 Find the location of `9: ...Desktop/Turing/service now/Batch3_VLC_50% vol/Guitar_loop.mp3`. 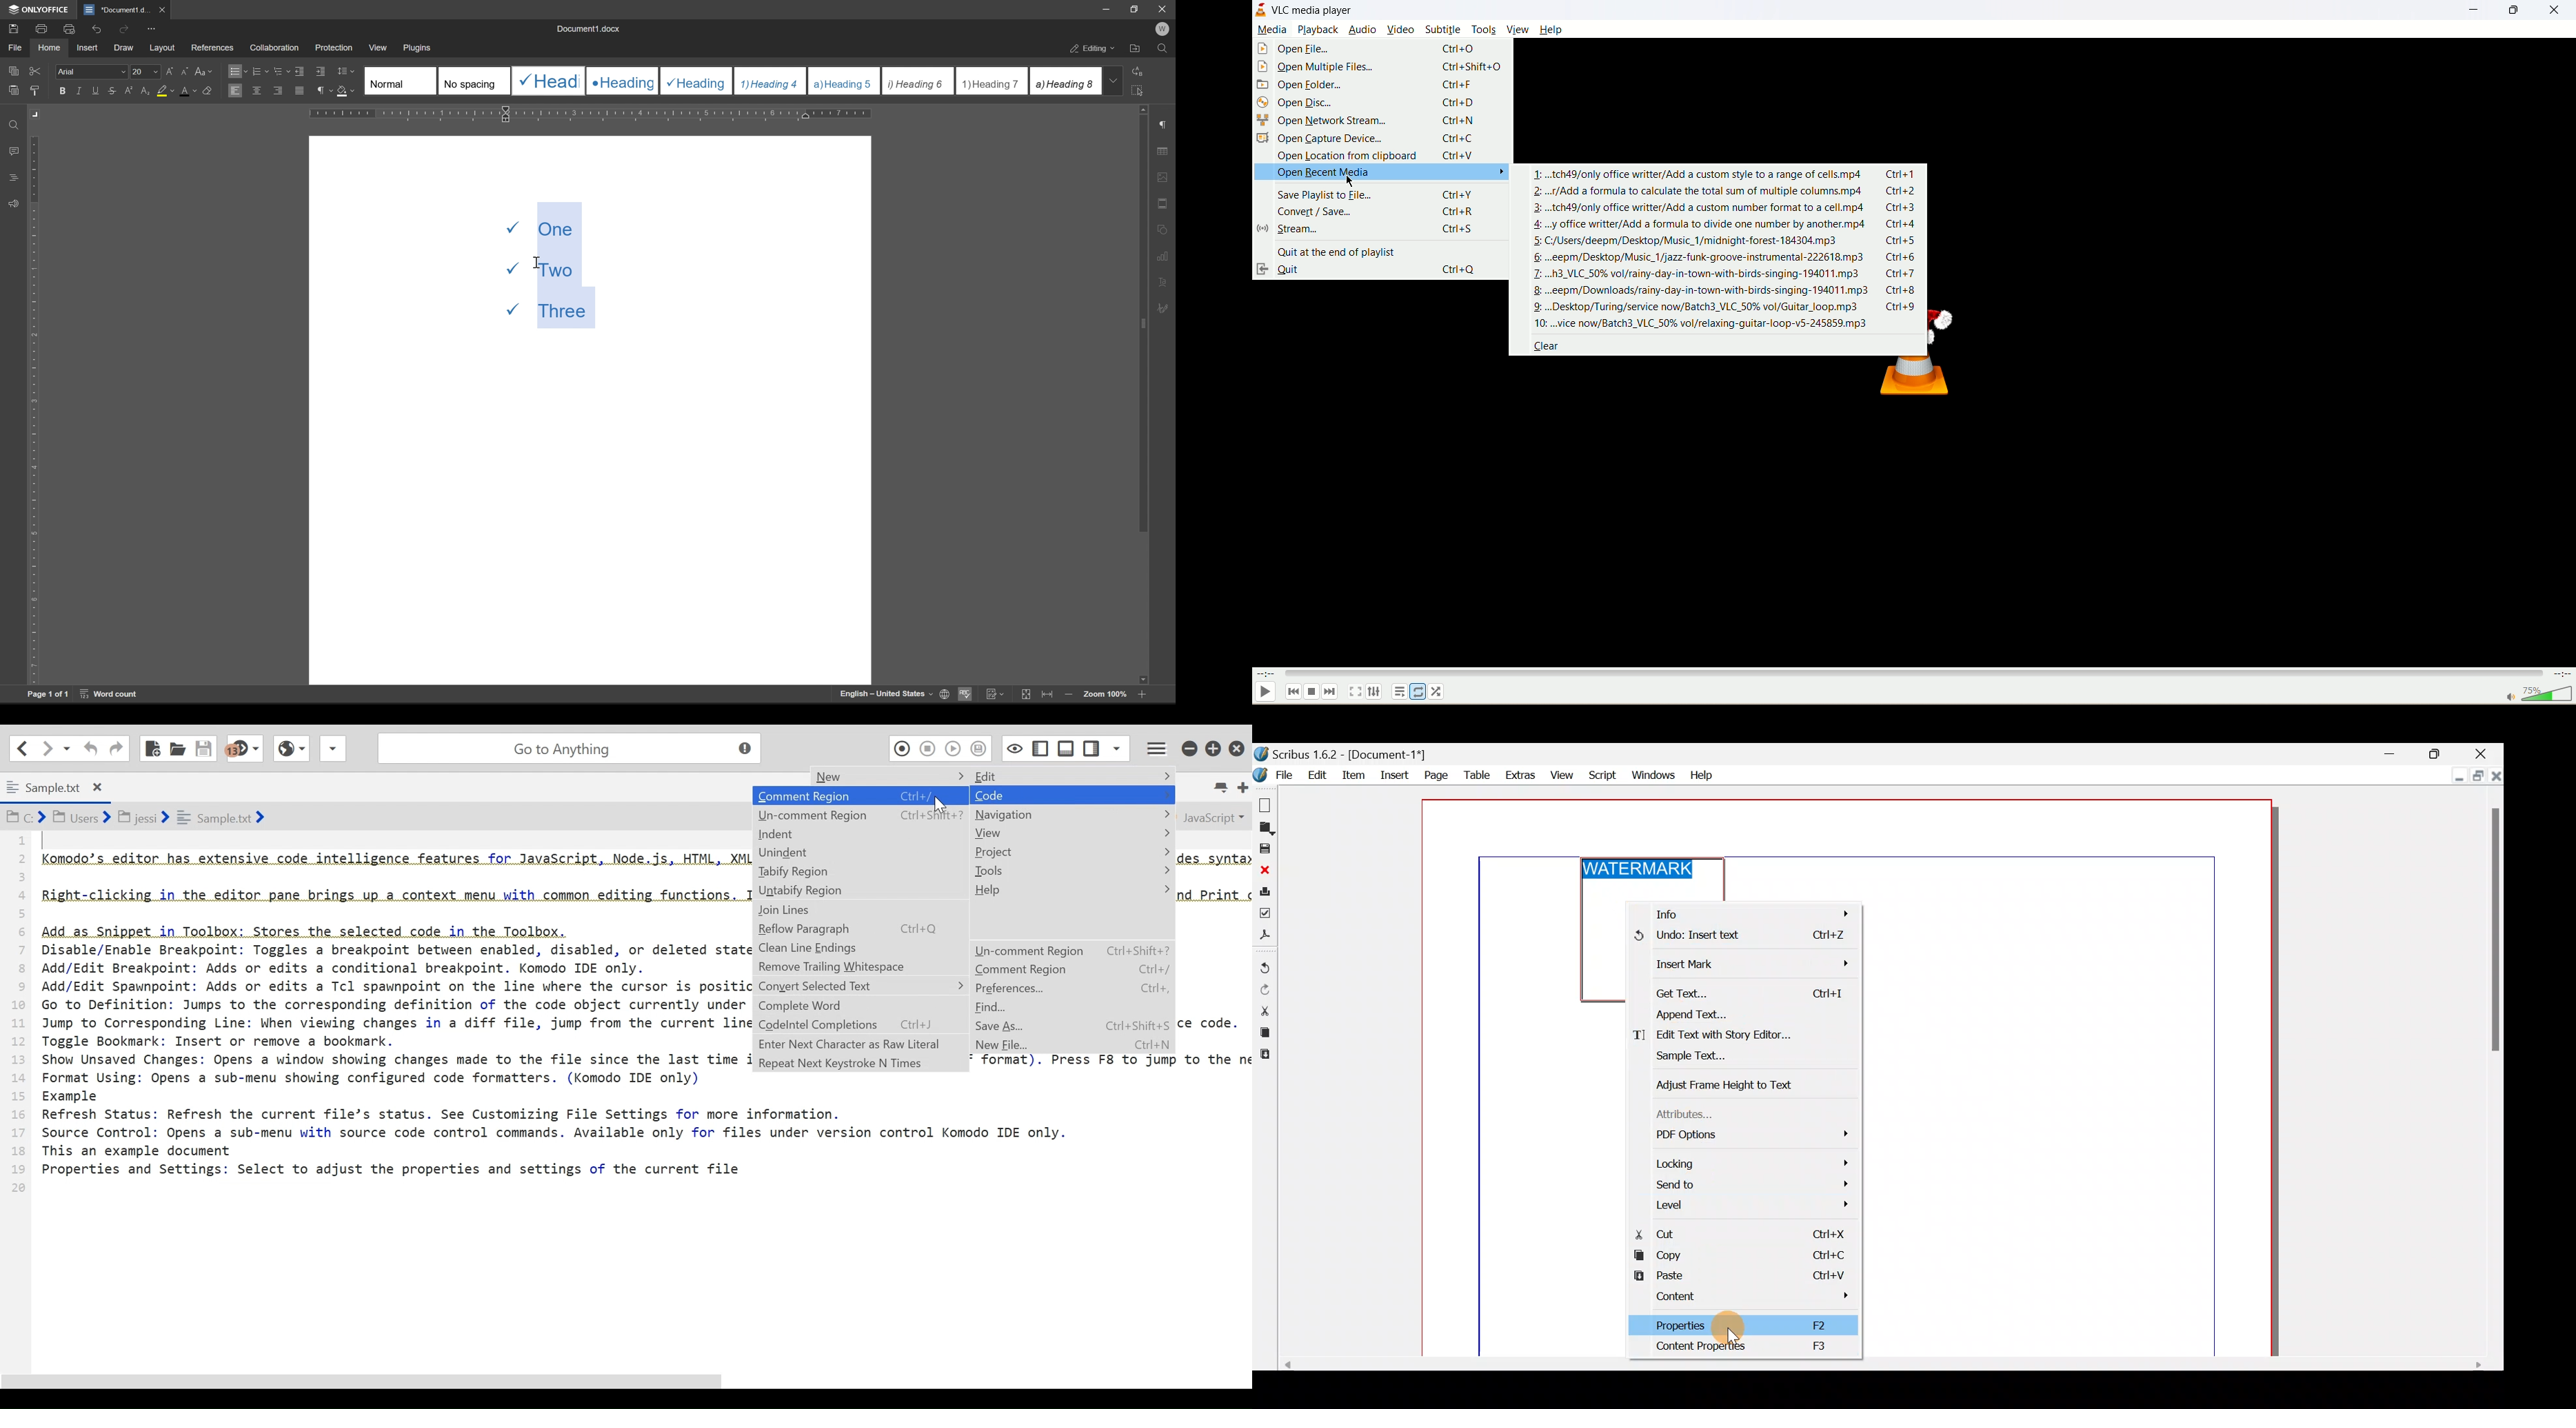

9: ...Desktop/Turing/service now/Batch3_VLC_50% vol/Guitar_loop.mp3 is located at coordinates (1700, 307).